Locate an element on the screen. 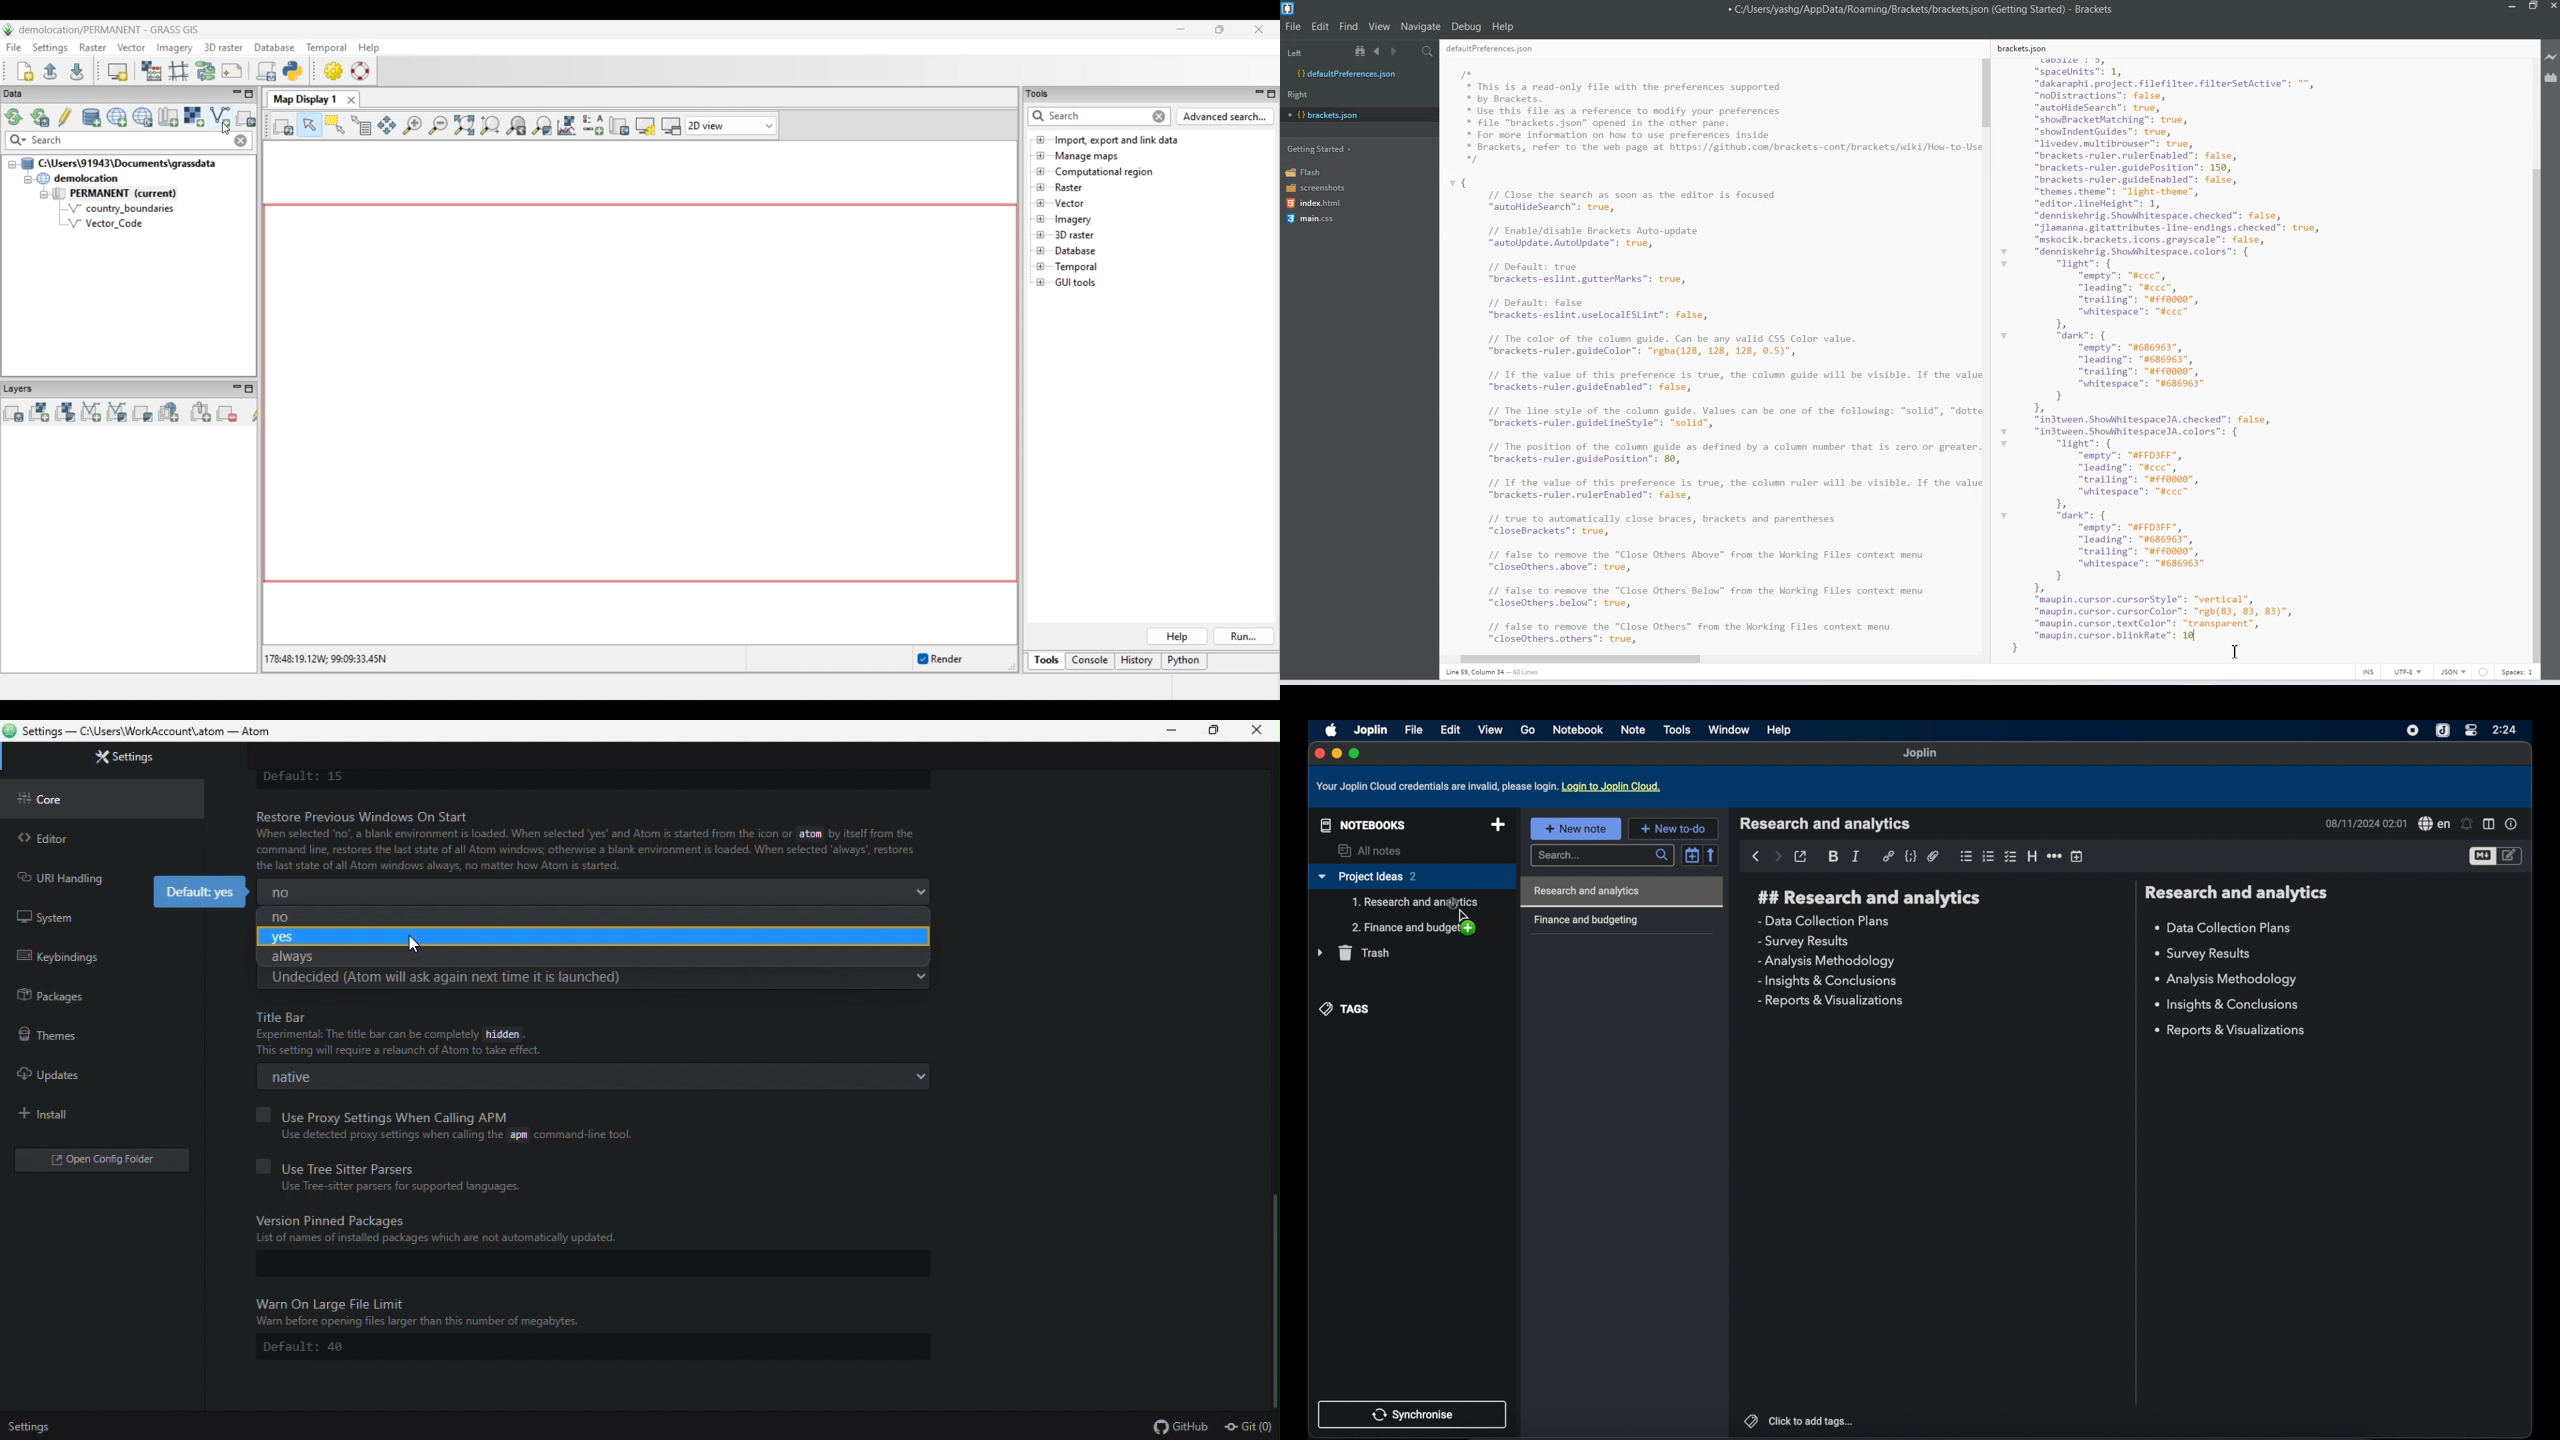 The height and width of the screenshot is (1456, 2576). joplin icon is located at coordinates (2443, 731).